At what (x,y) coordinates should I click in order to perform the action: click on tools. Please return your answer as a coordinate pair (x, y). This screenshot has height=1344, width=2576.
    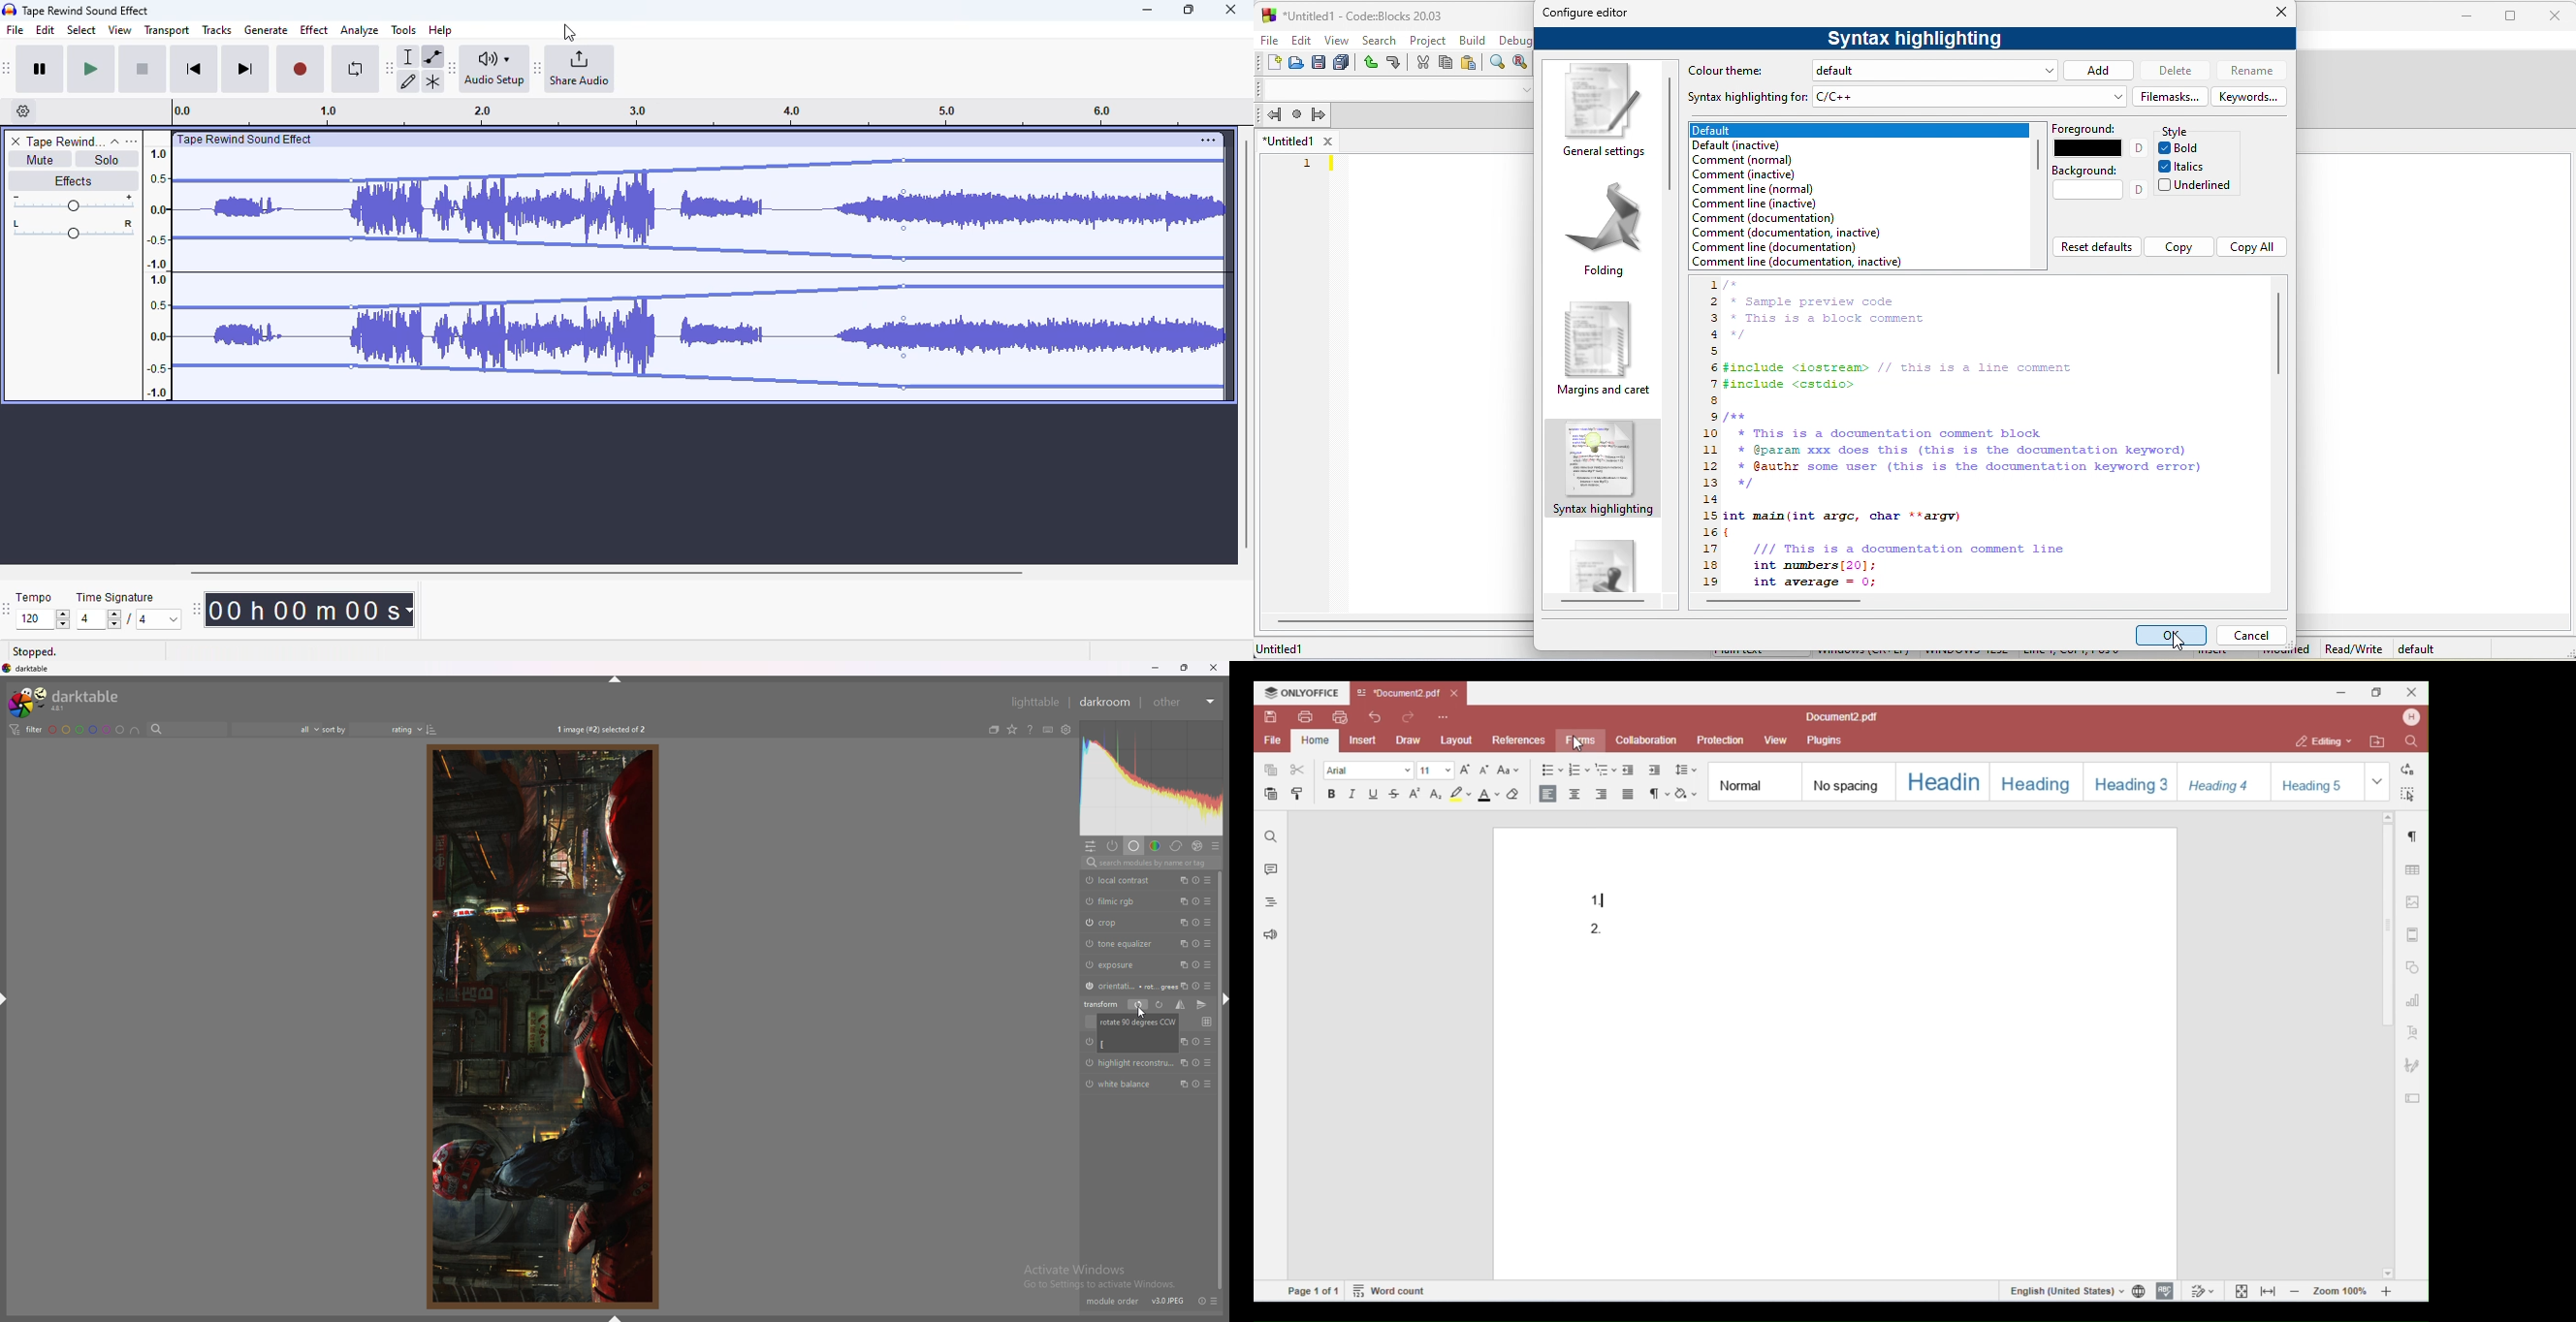
    Looking at the image, I should click on (404, 29).